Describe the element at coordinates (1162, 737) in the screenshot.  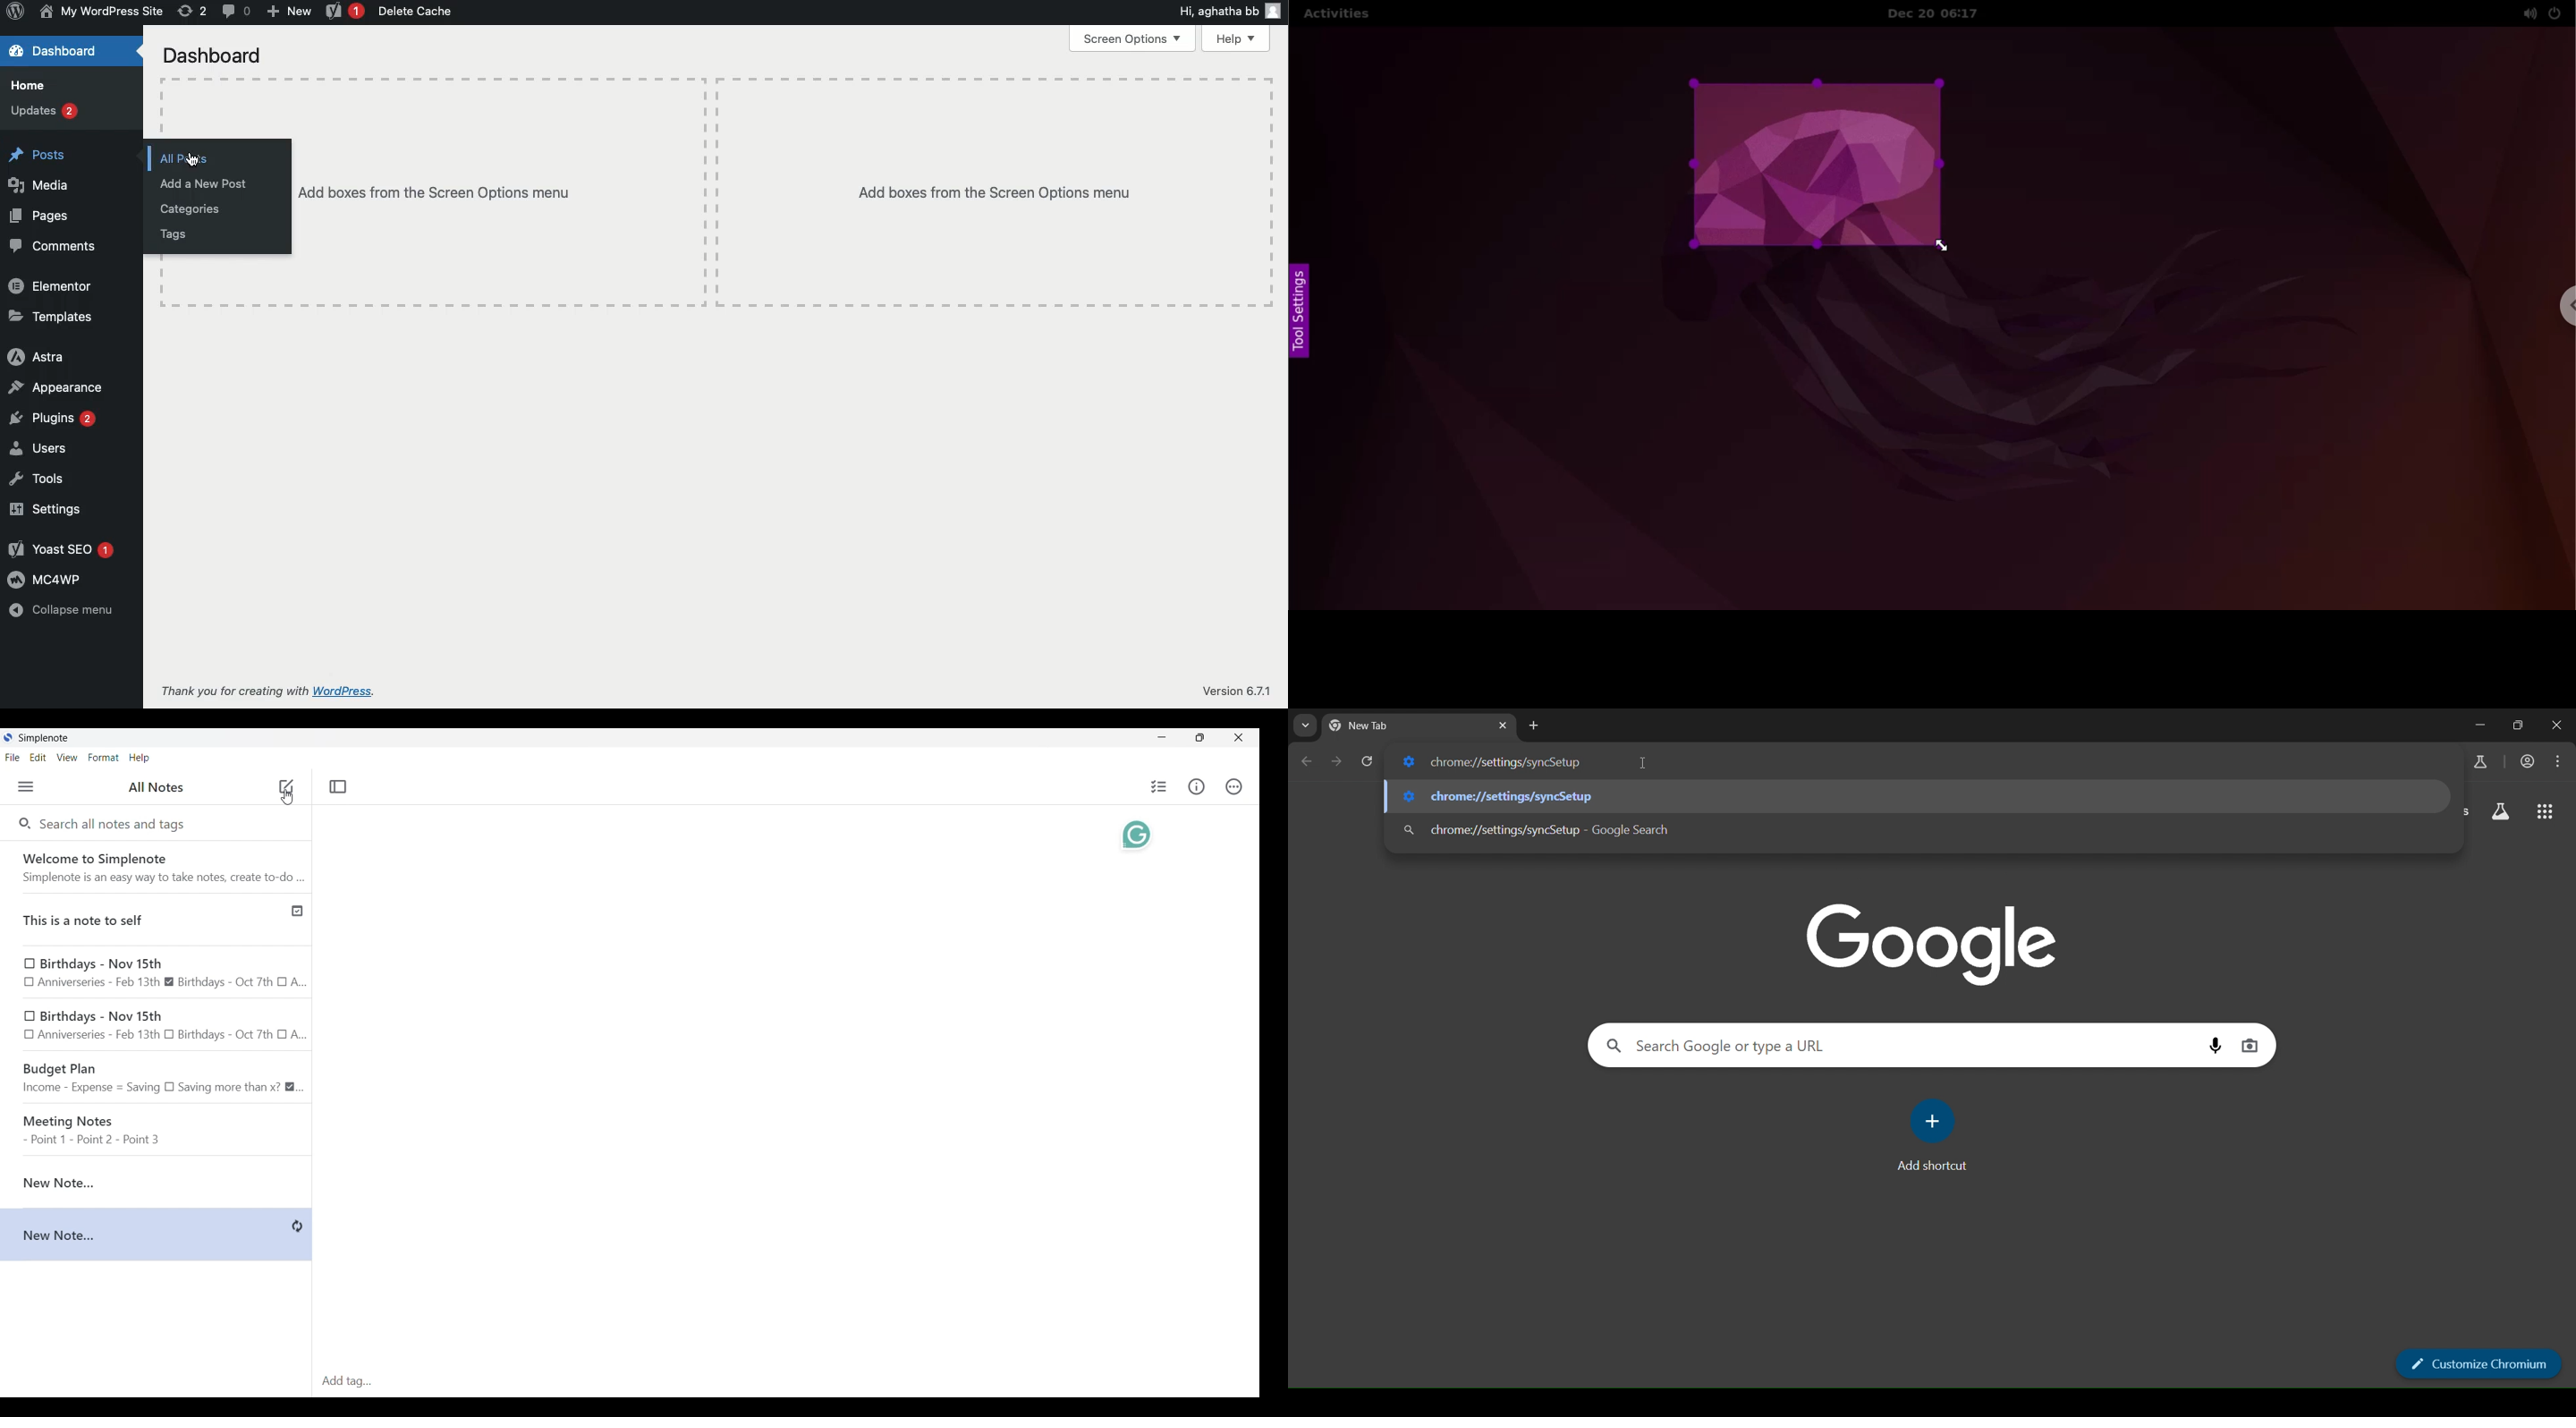
I see `Minimize` at that location.